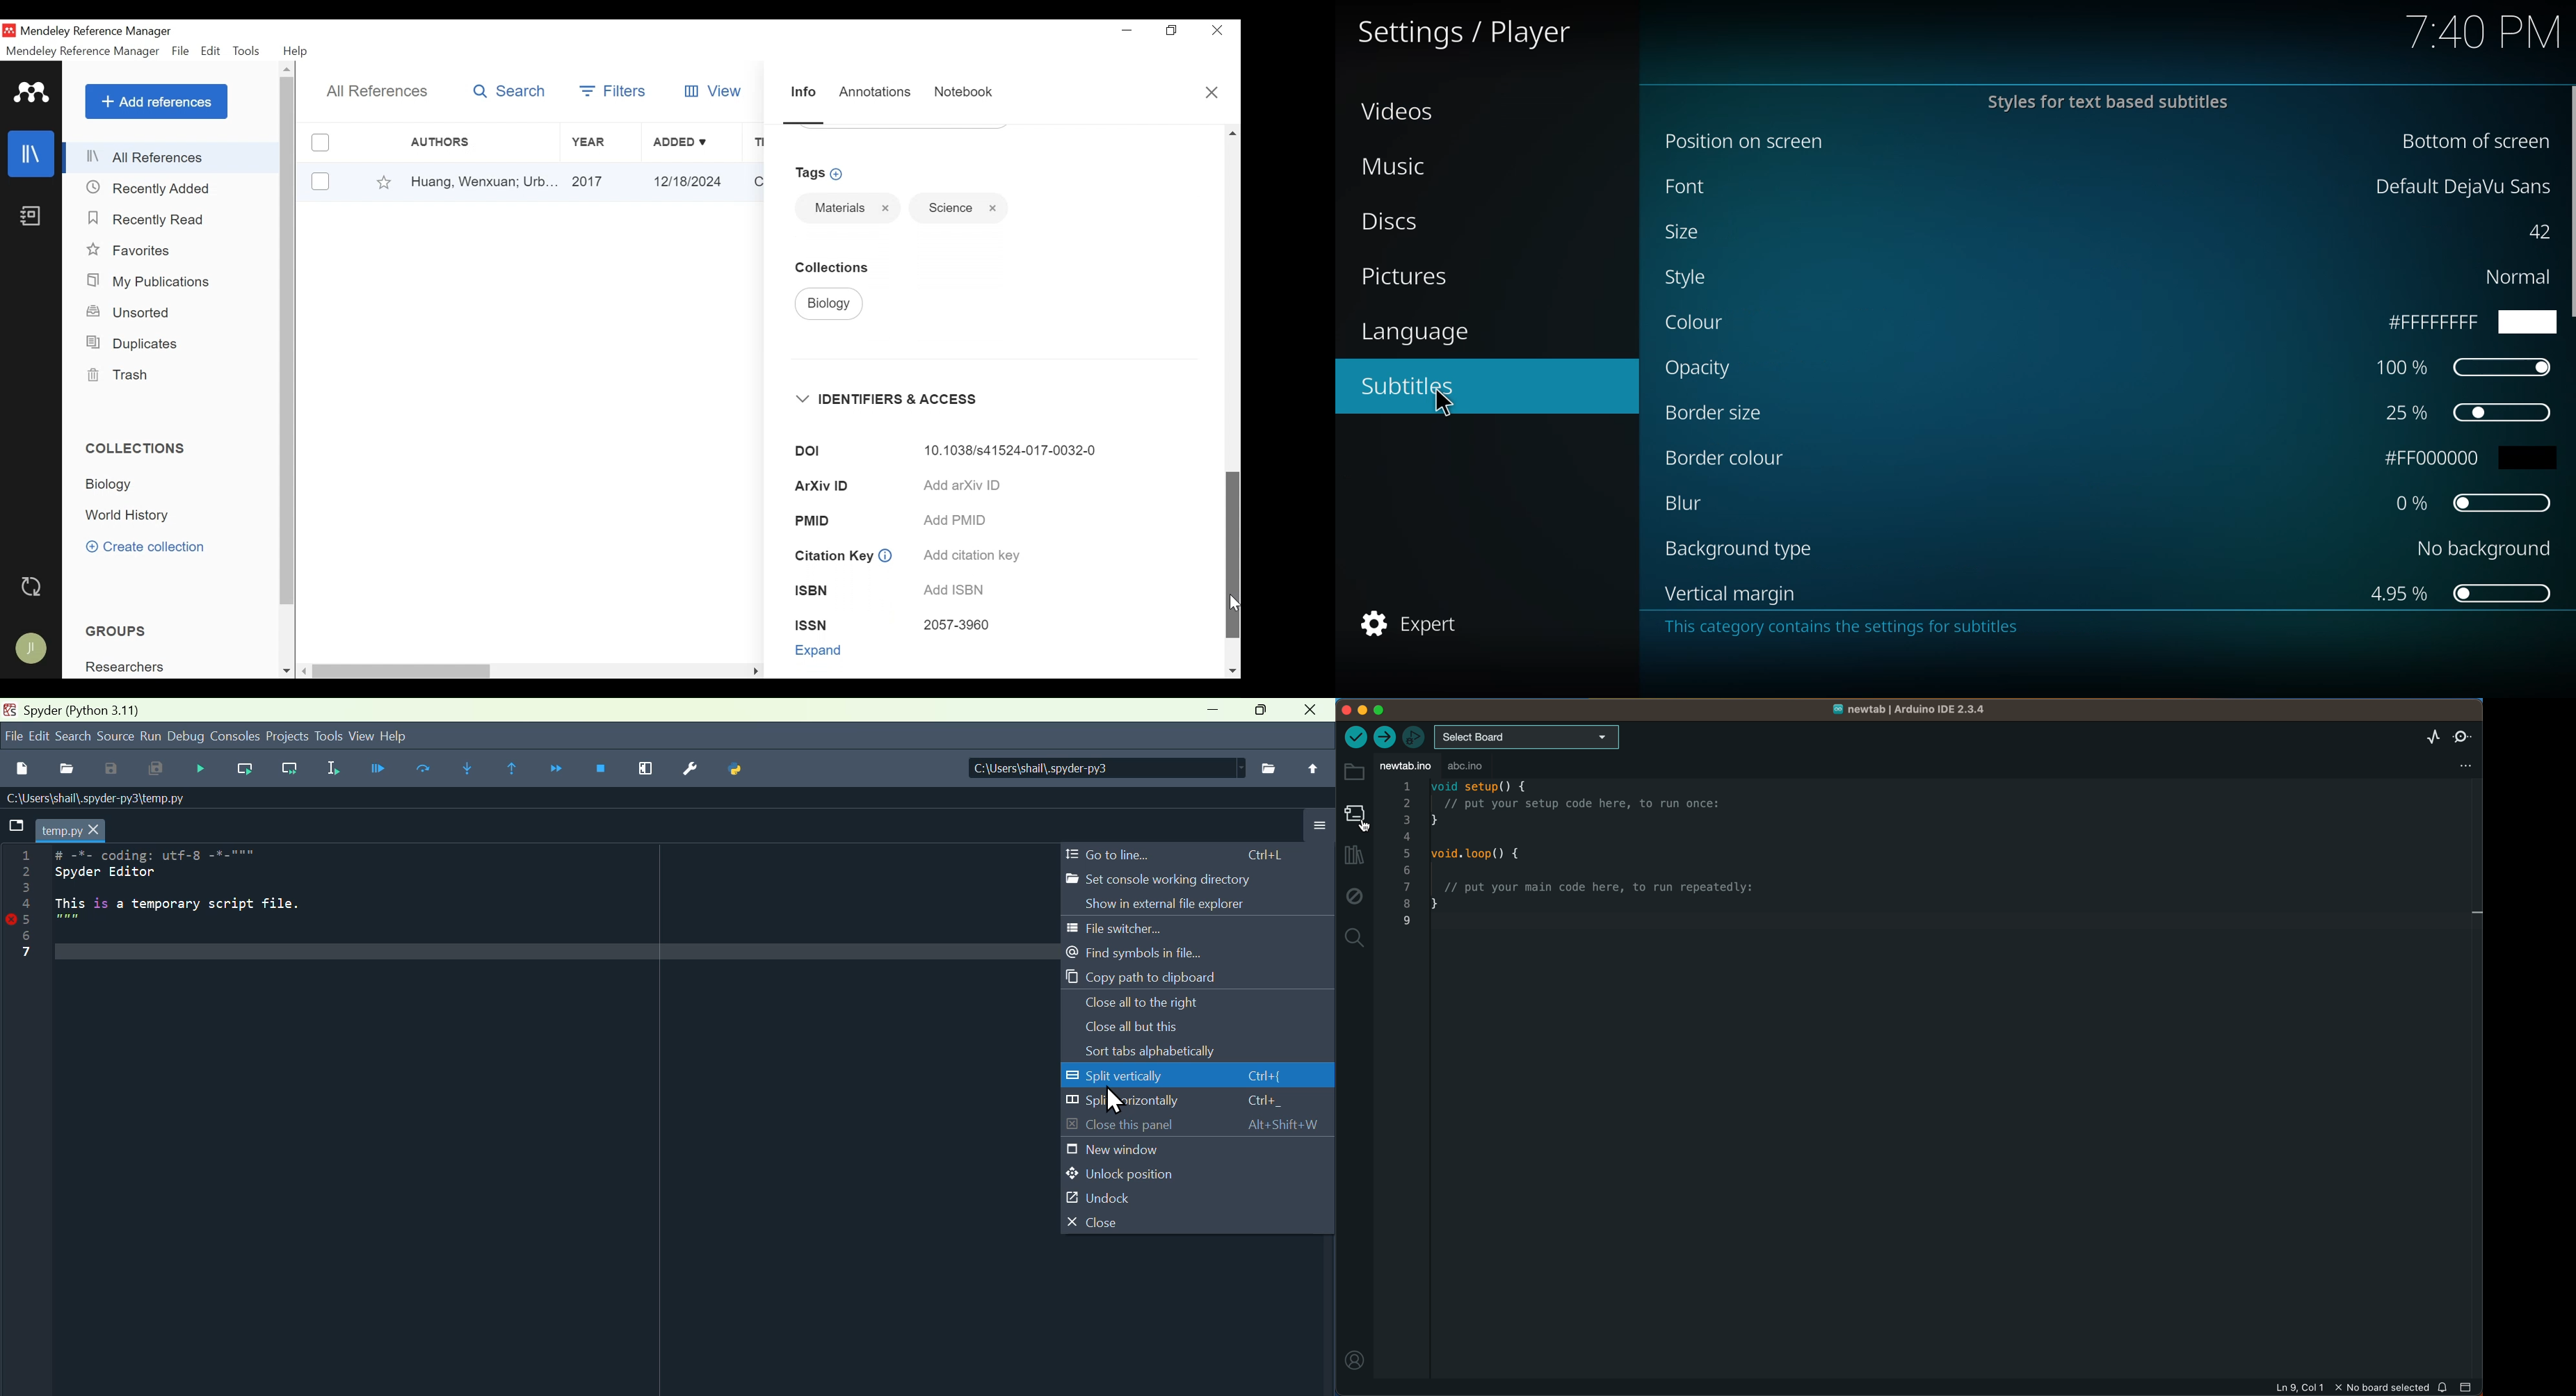 The width and height of the screenshot is (2576, 1400). I want to click on Close this panel, so click(1191, 1130).